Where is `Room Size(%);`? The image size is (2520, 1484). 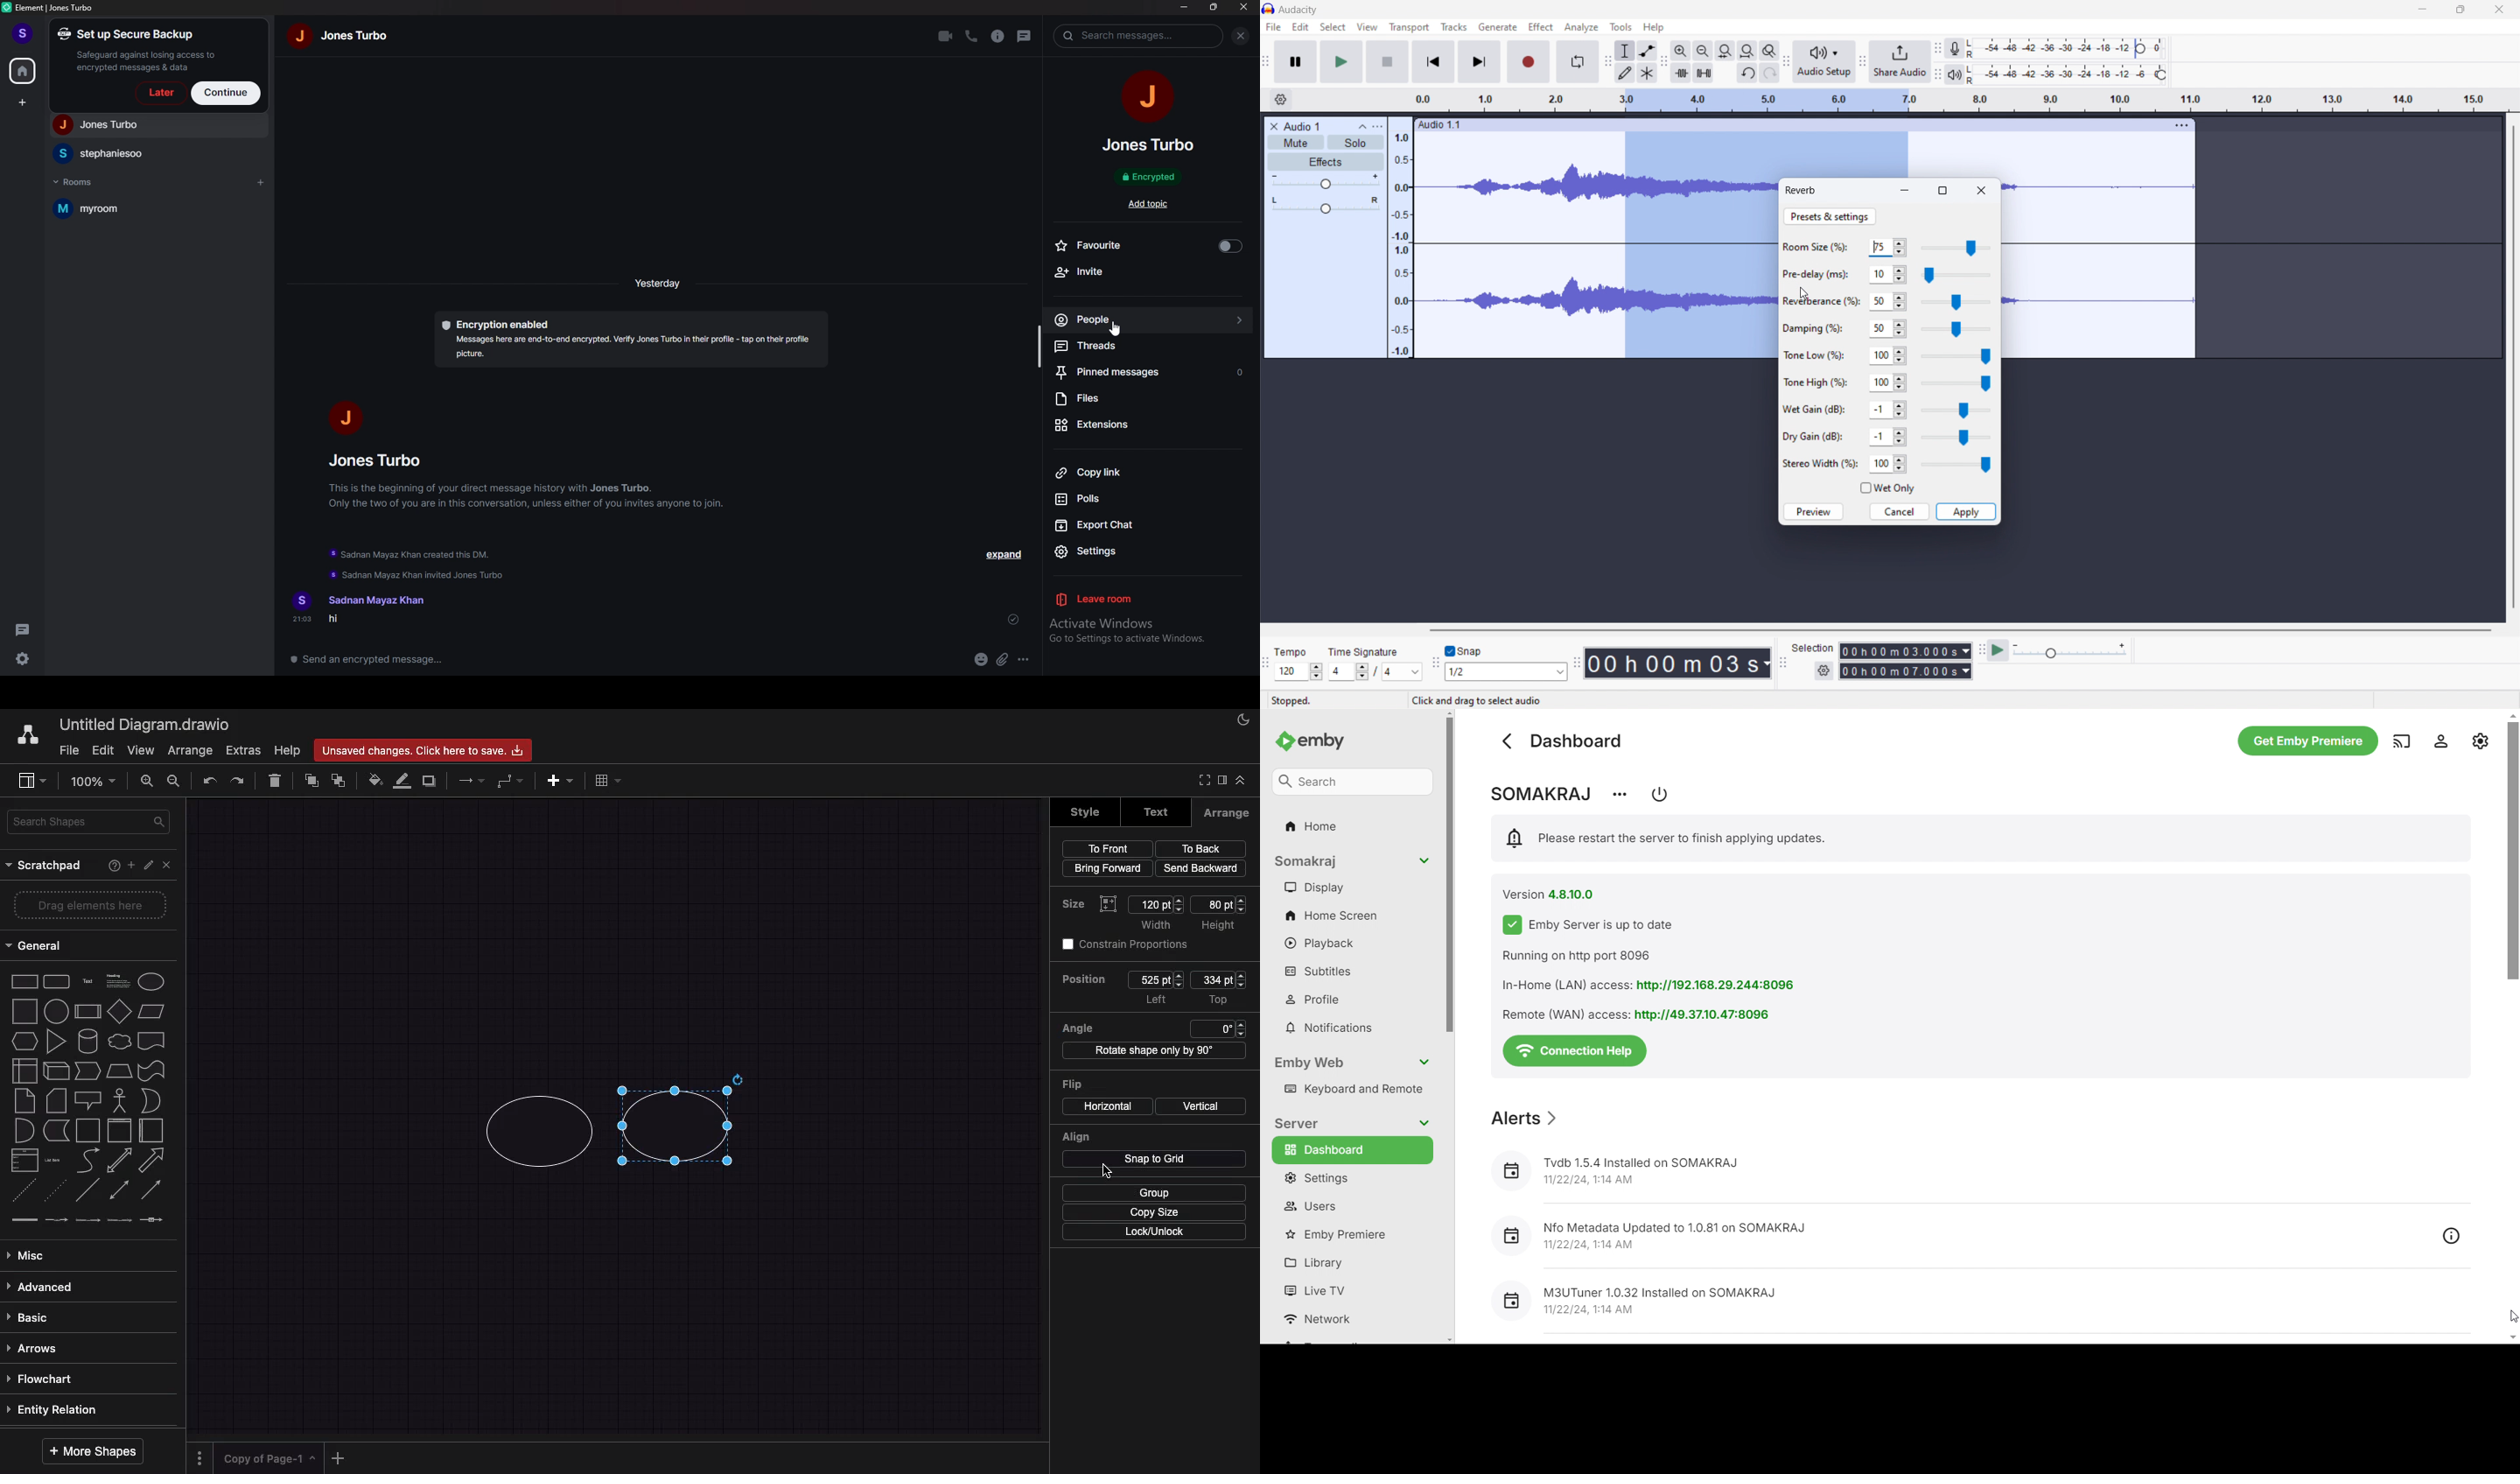 Room Size(%); is located at coordinates (1815, 248).